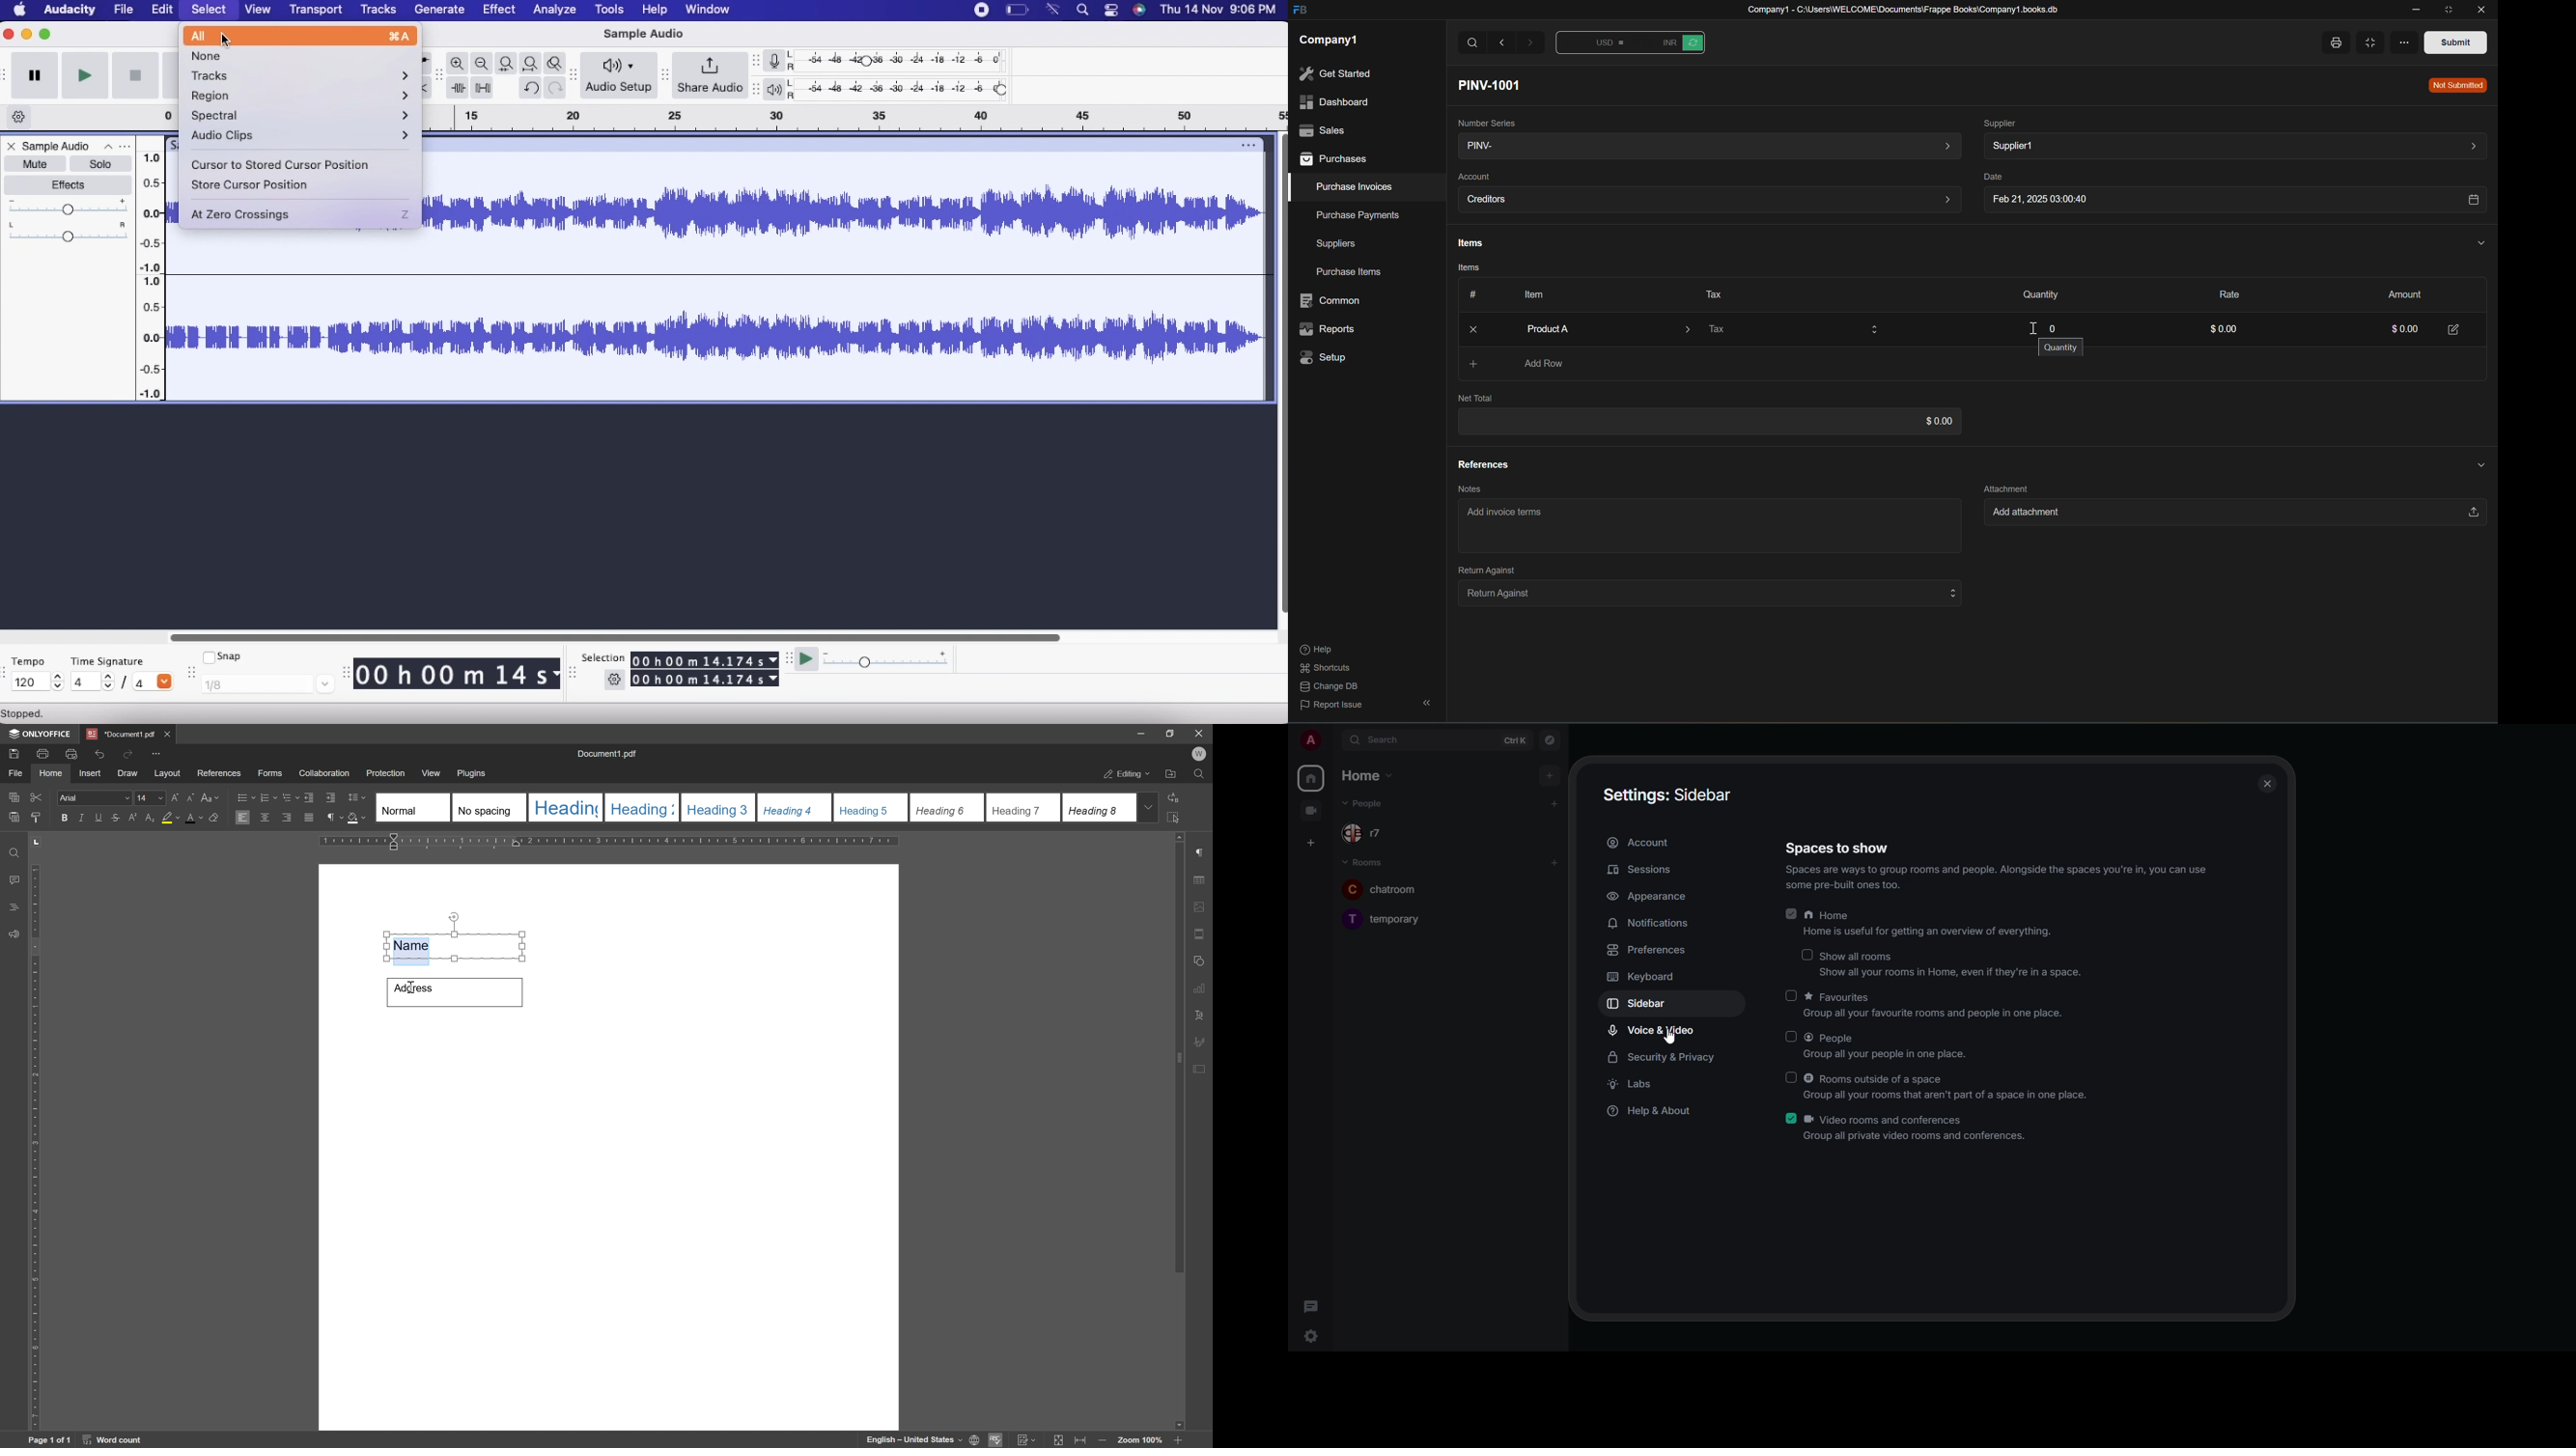 Image resolution: width=2576 pixels, height=1456 pixels. I want to click on PINV-, so click(1706, 147).